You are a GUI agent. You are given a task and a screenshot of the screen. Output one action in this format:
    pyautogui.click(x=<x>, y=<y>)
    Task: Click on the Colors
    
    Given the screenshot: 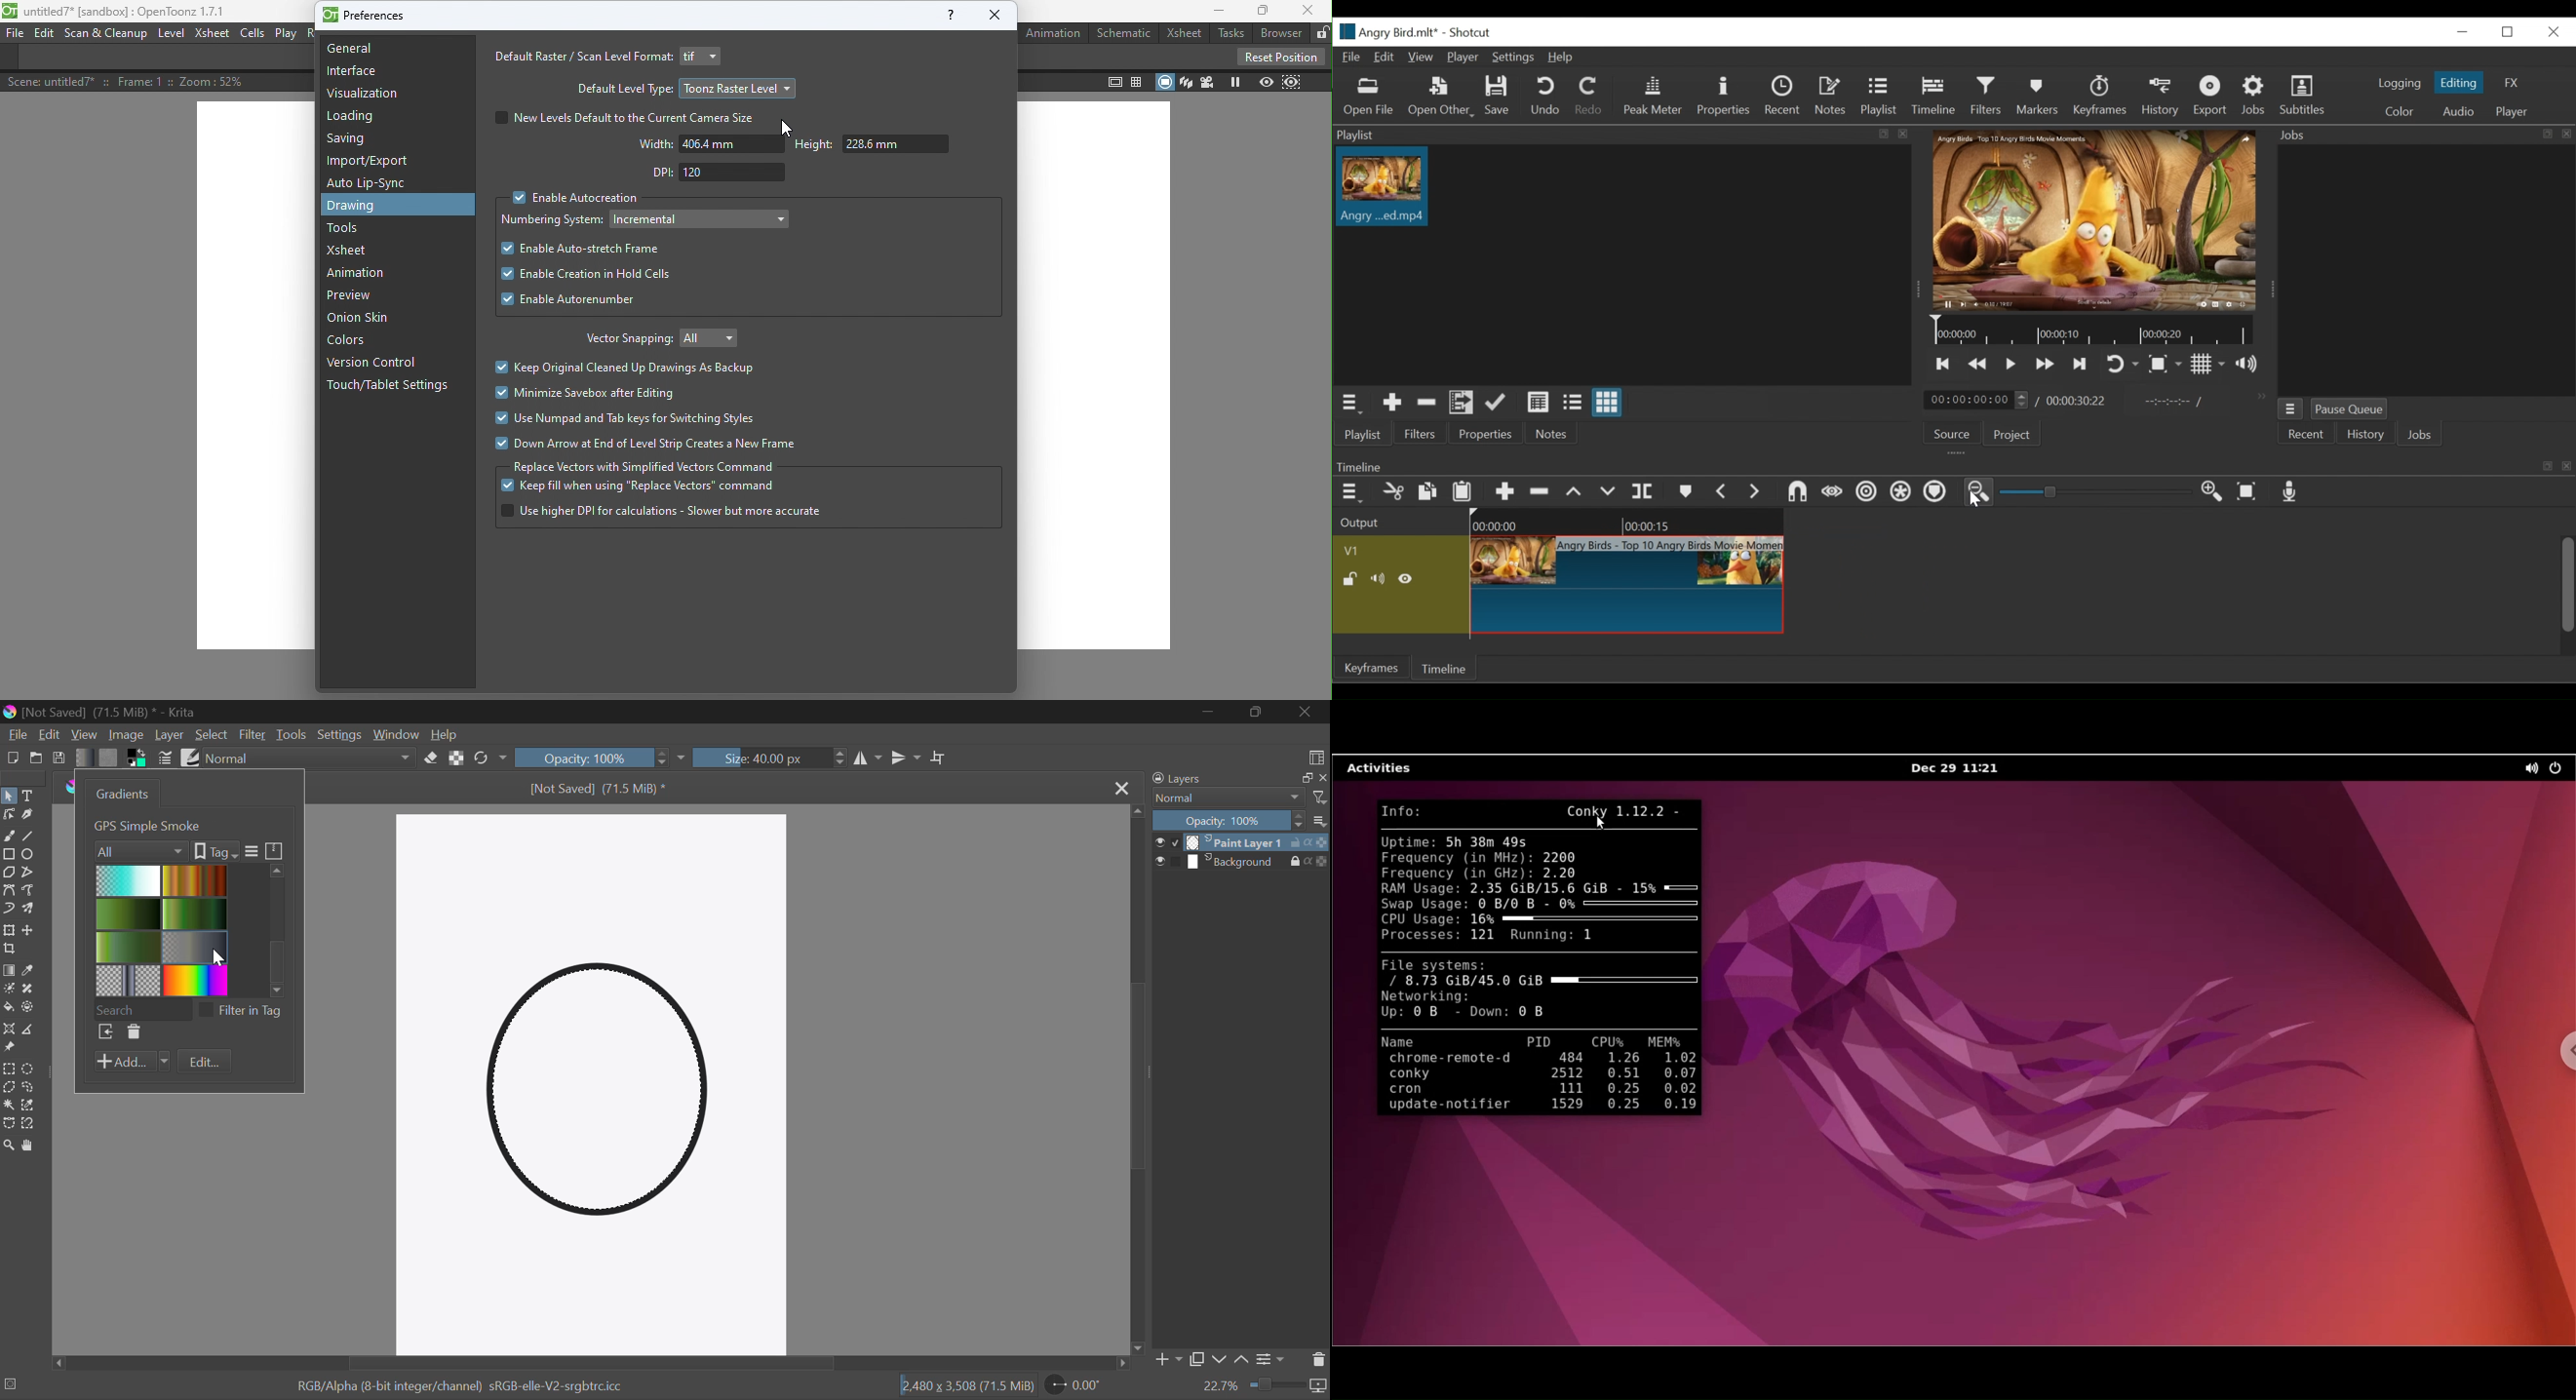 What is the action you would take?
    pyautogui.click(x=354, y=342)
    